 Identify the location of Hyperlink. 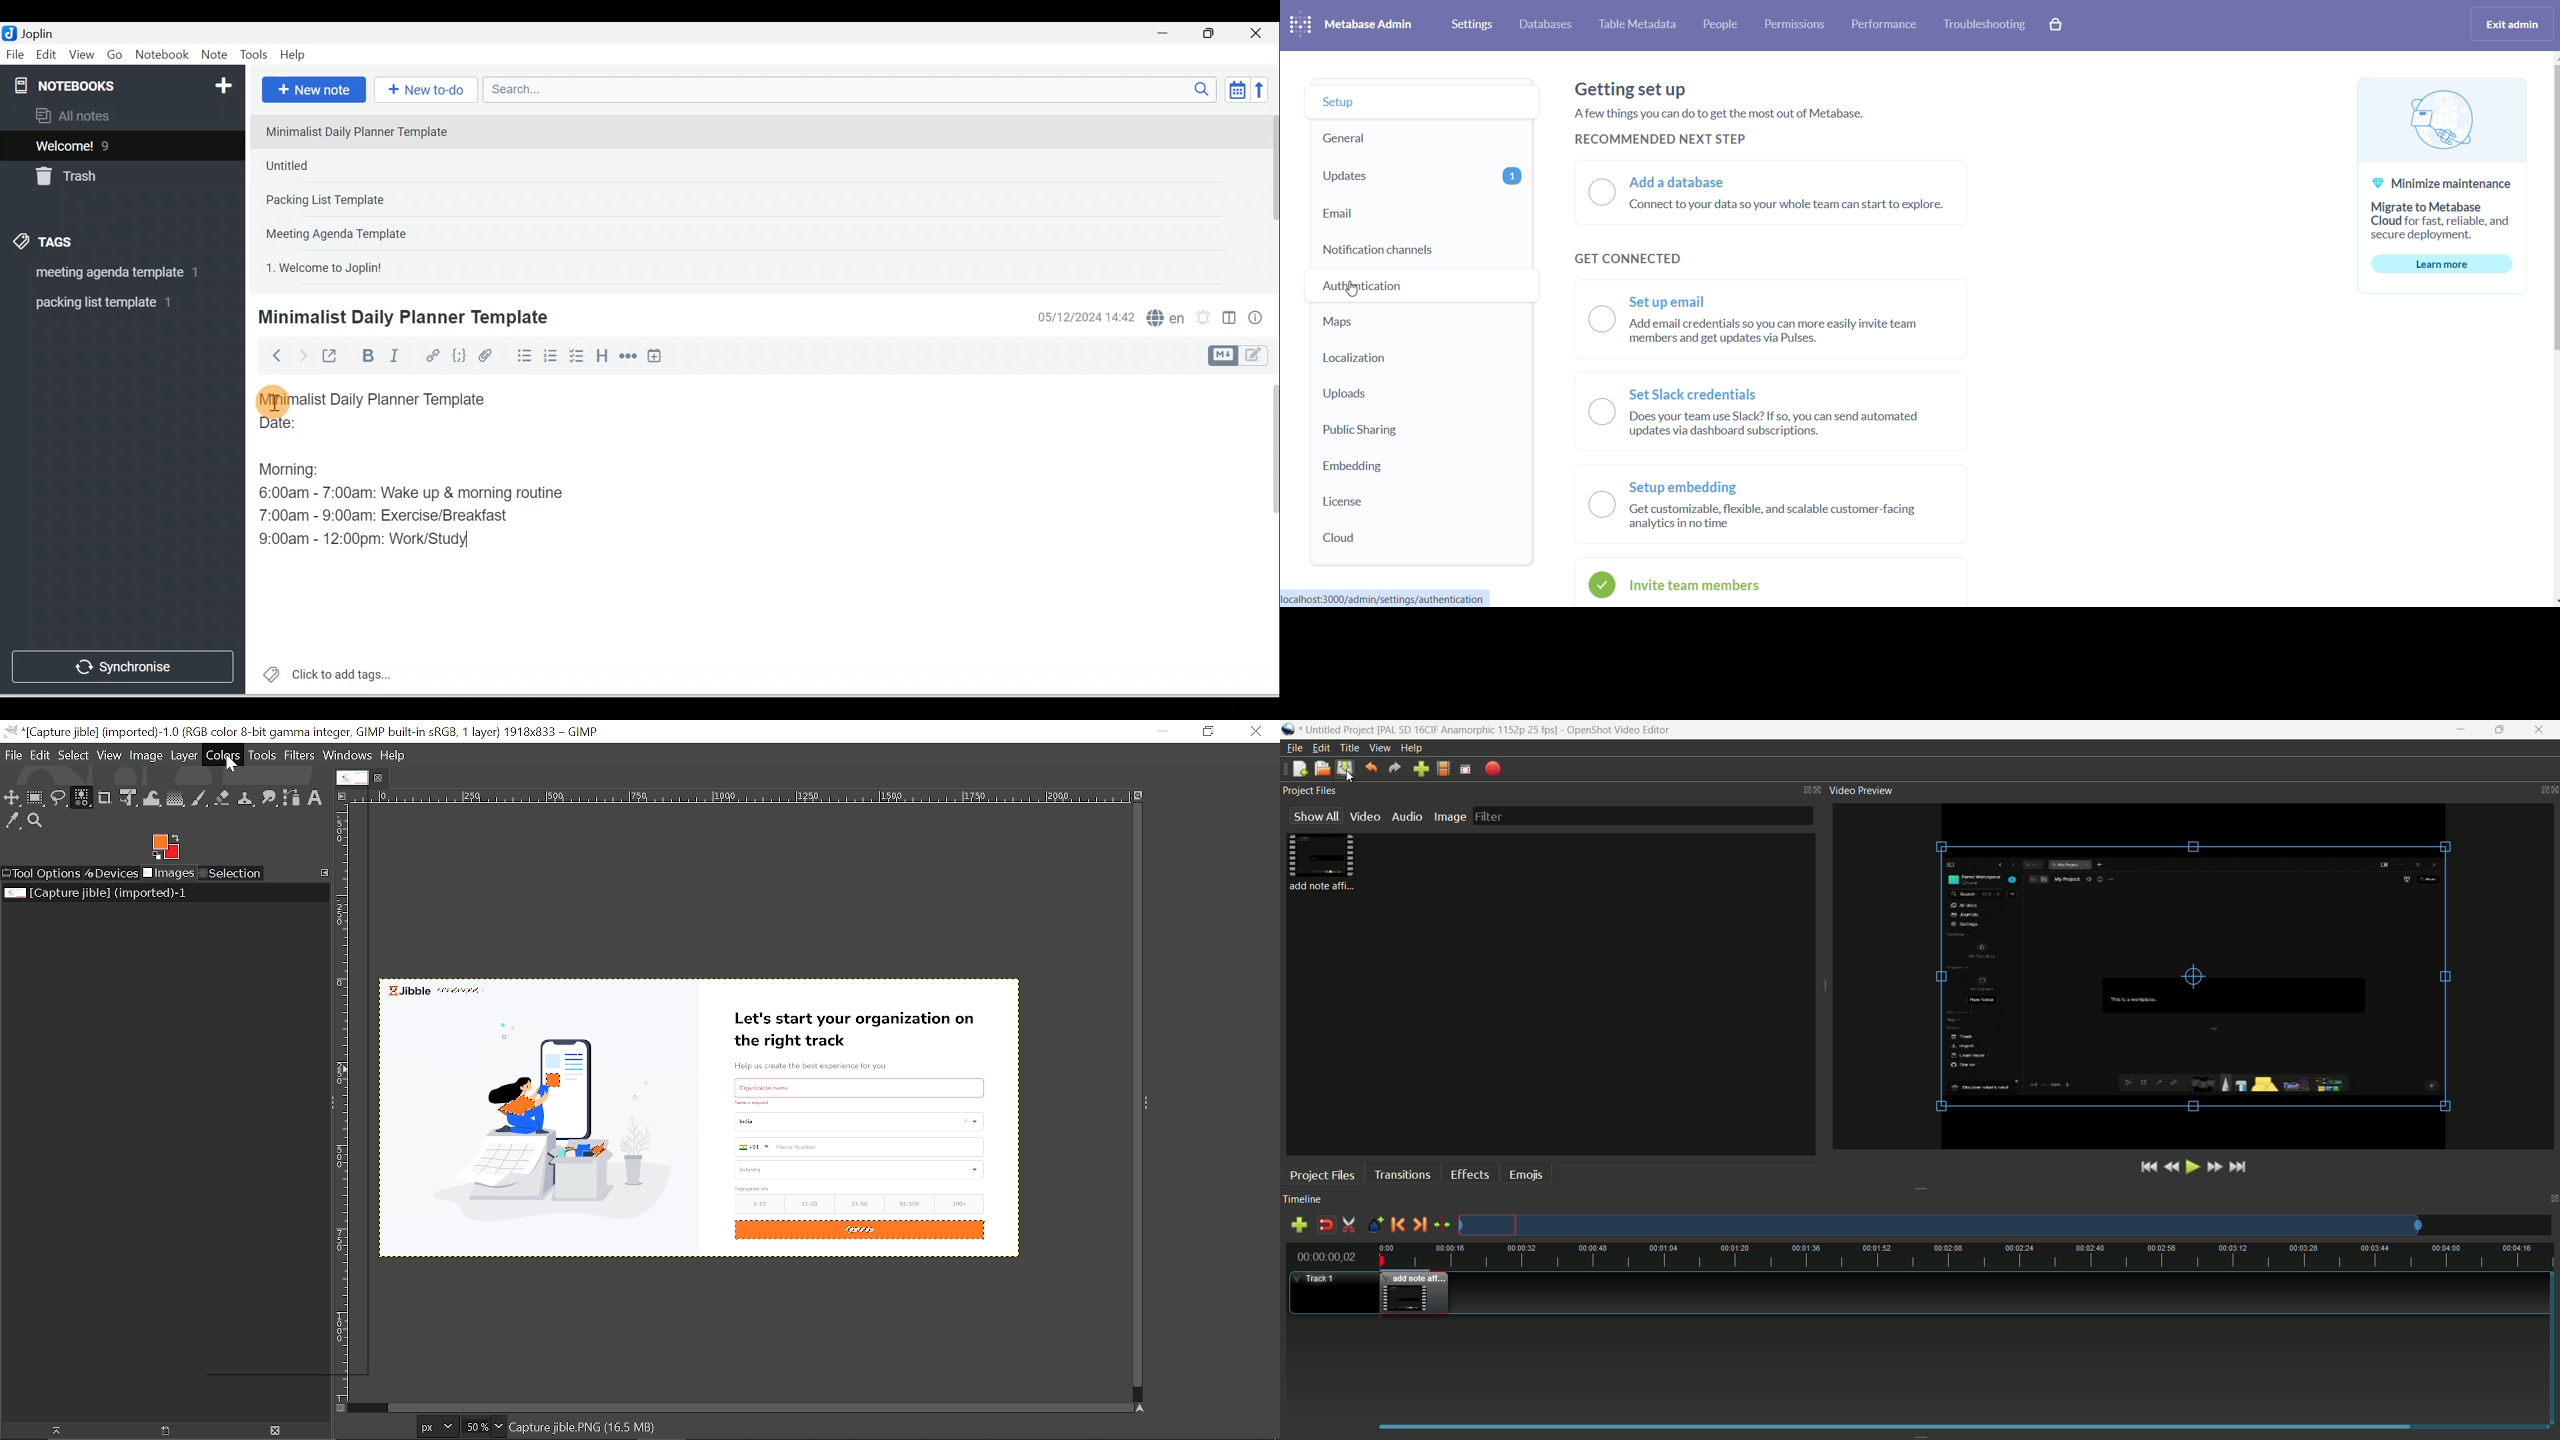
(431, 357).